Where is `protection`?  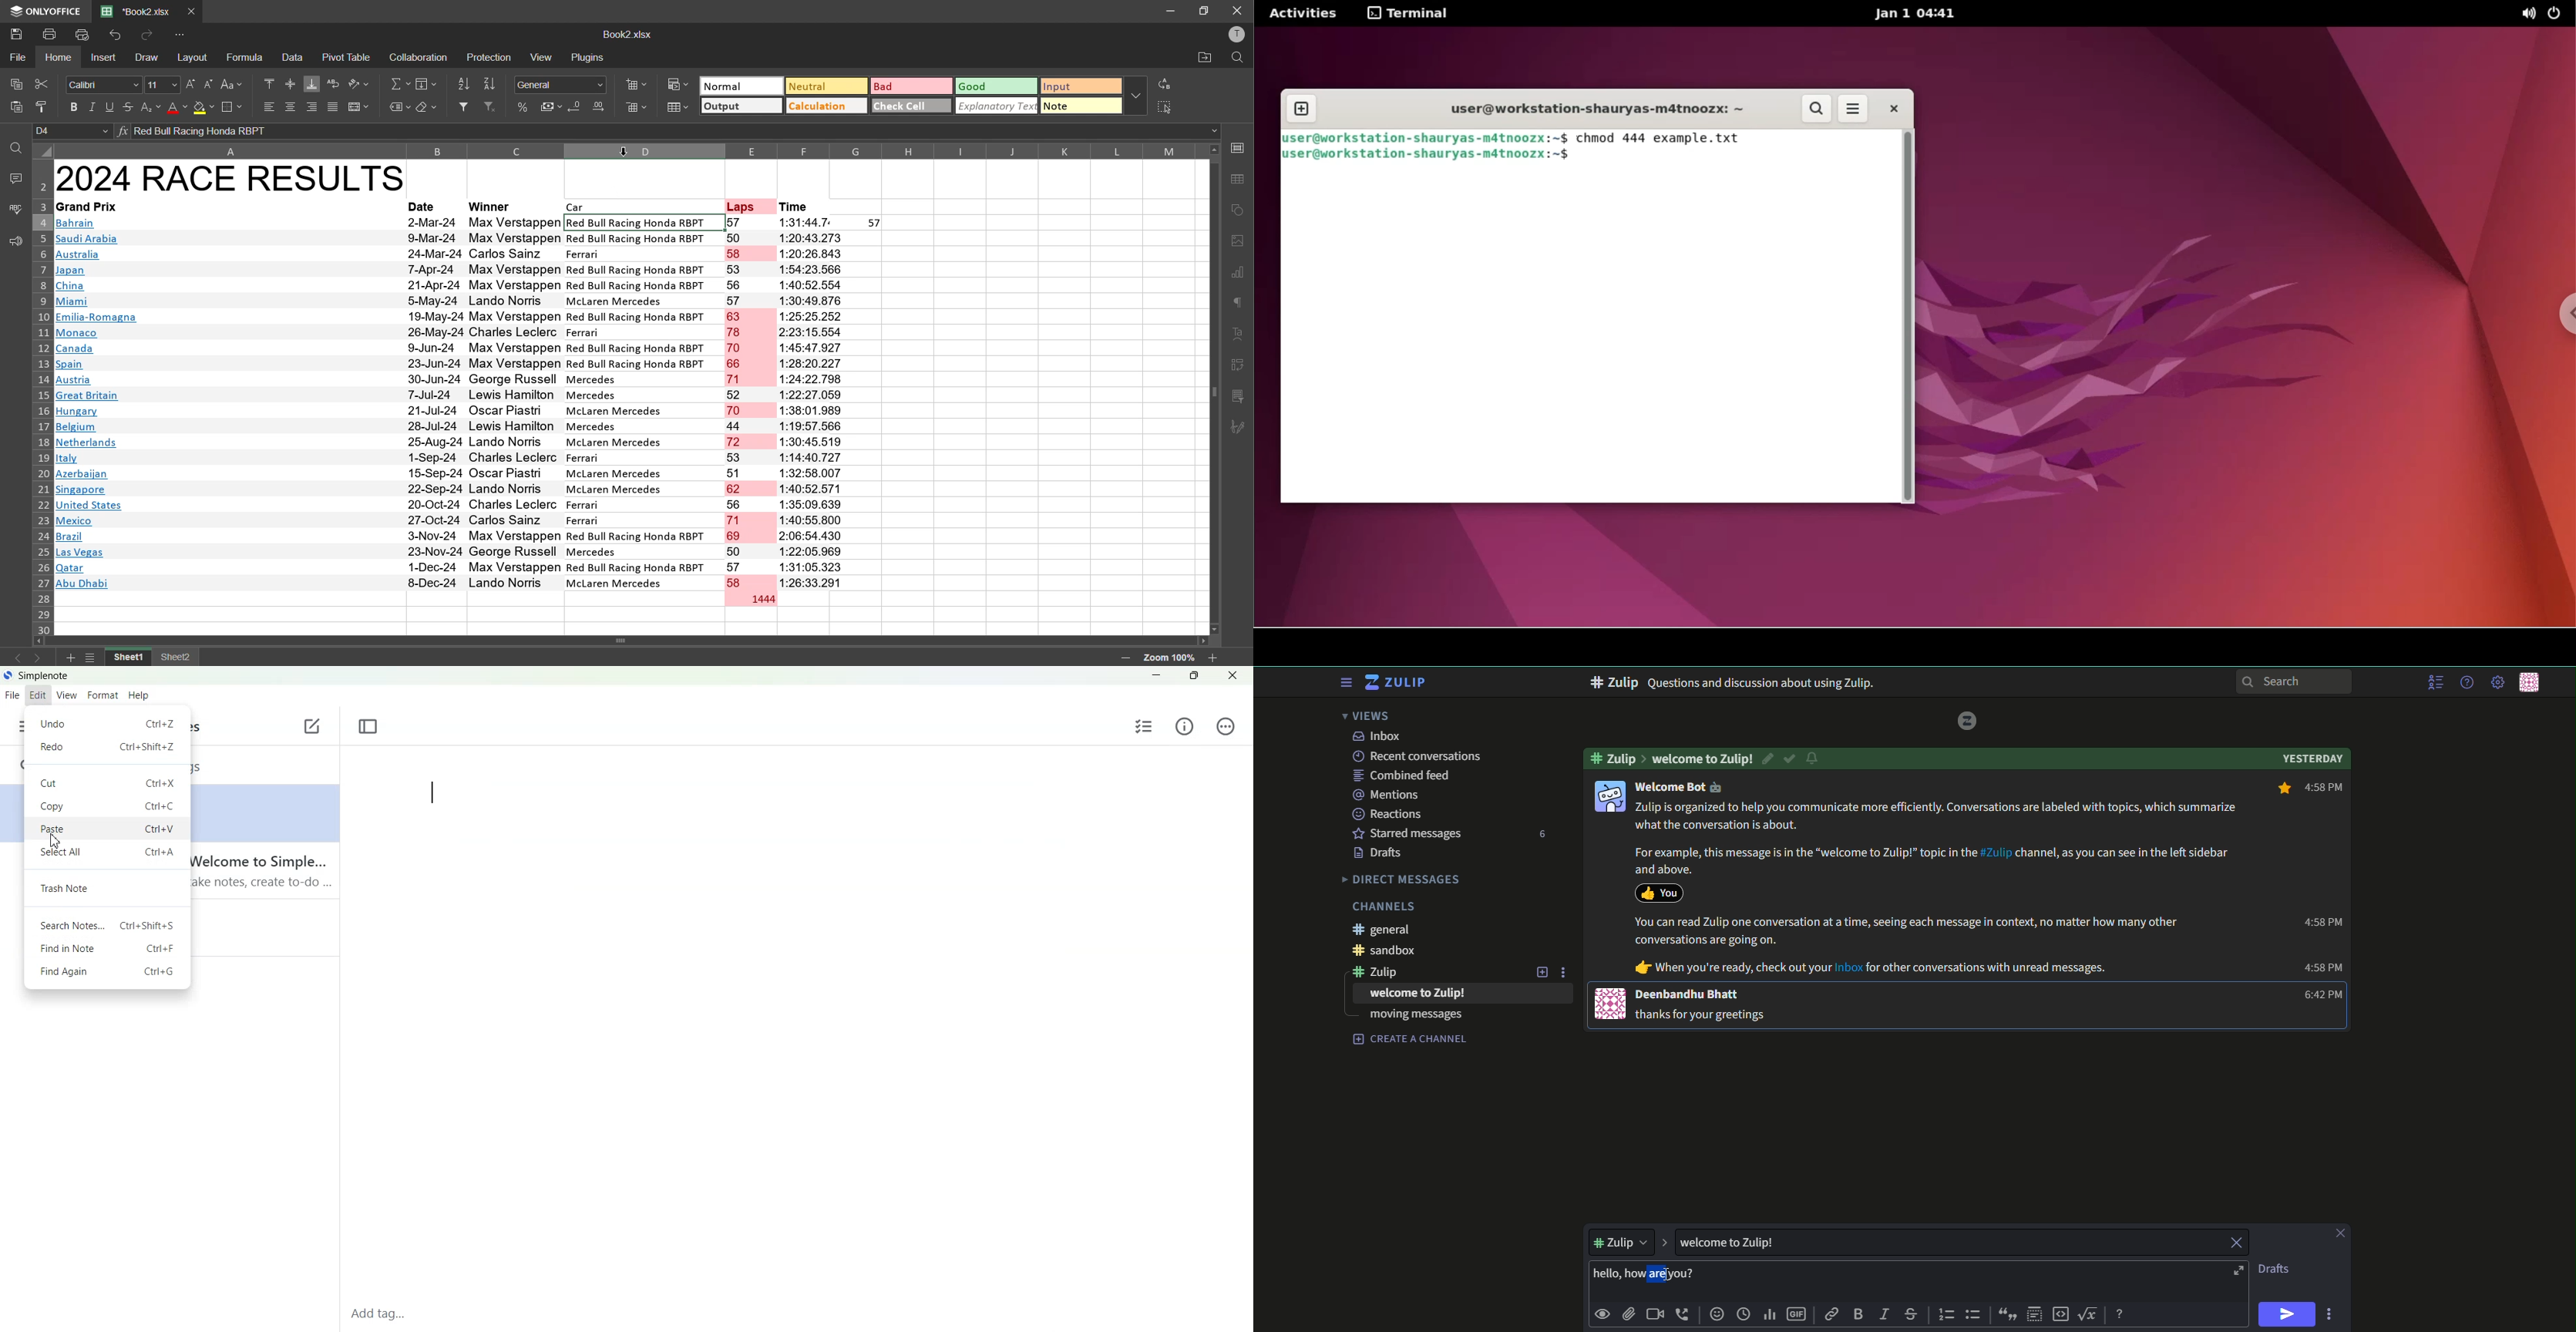
protection is located at coordinates (491, 59).